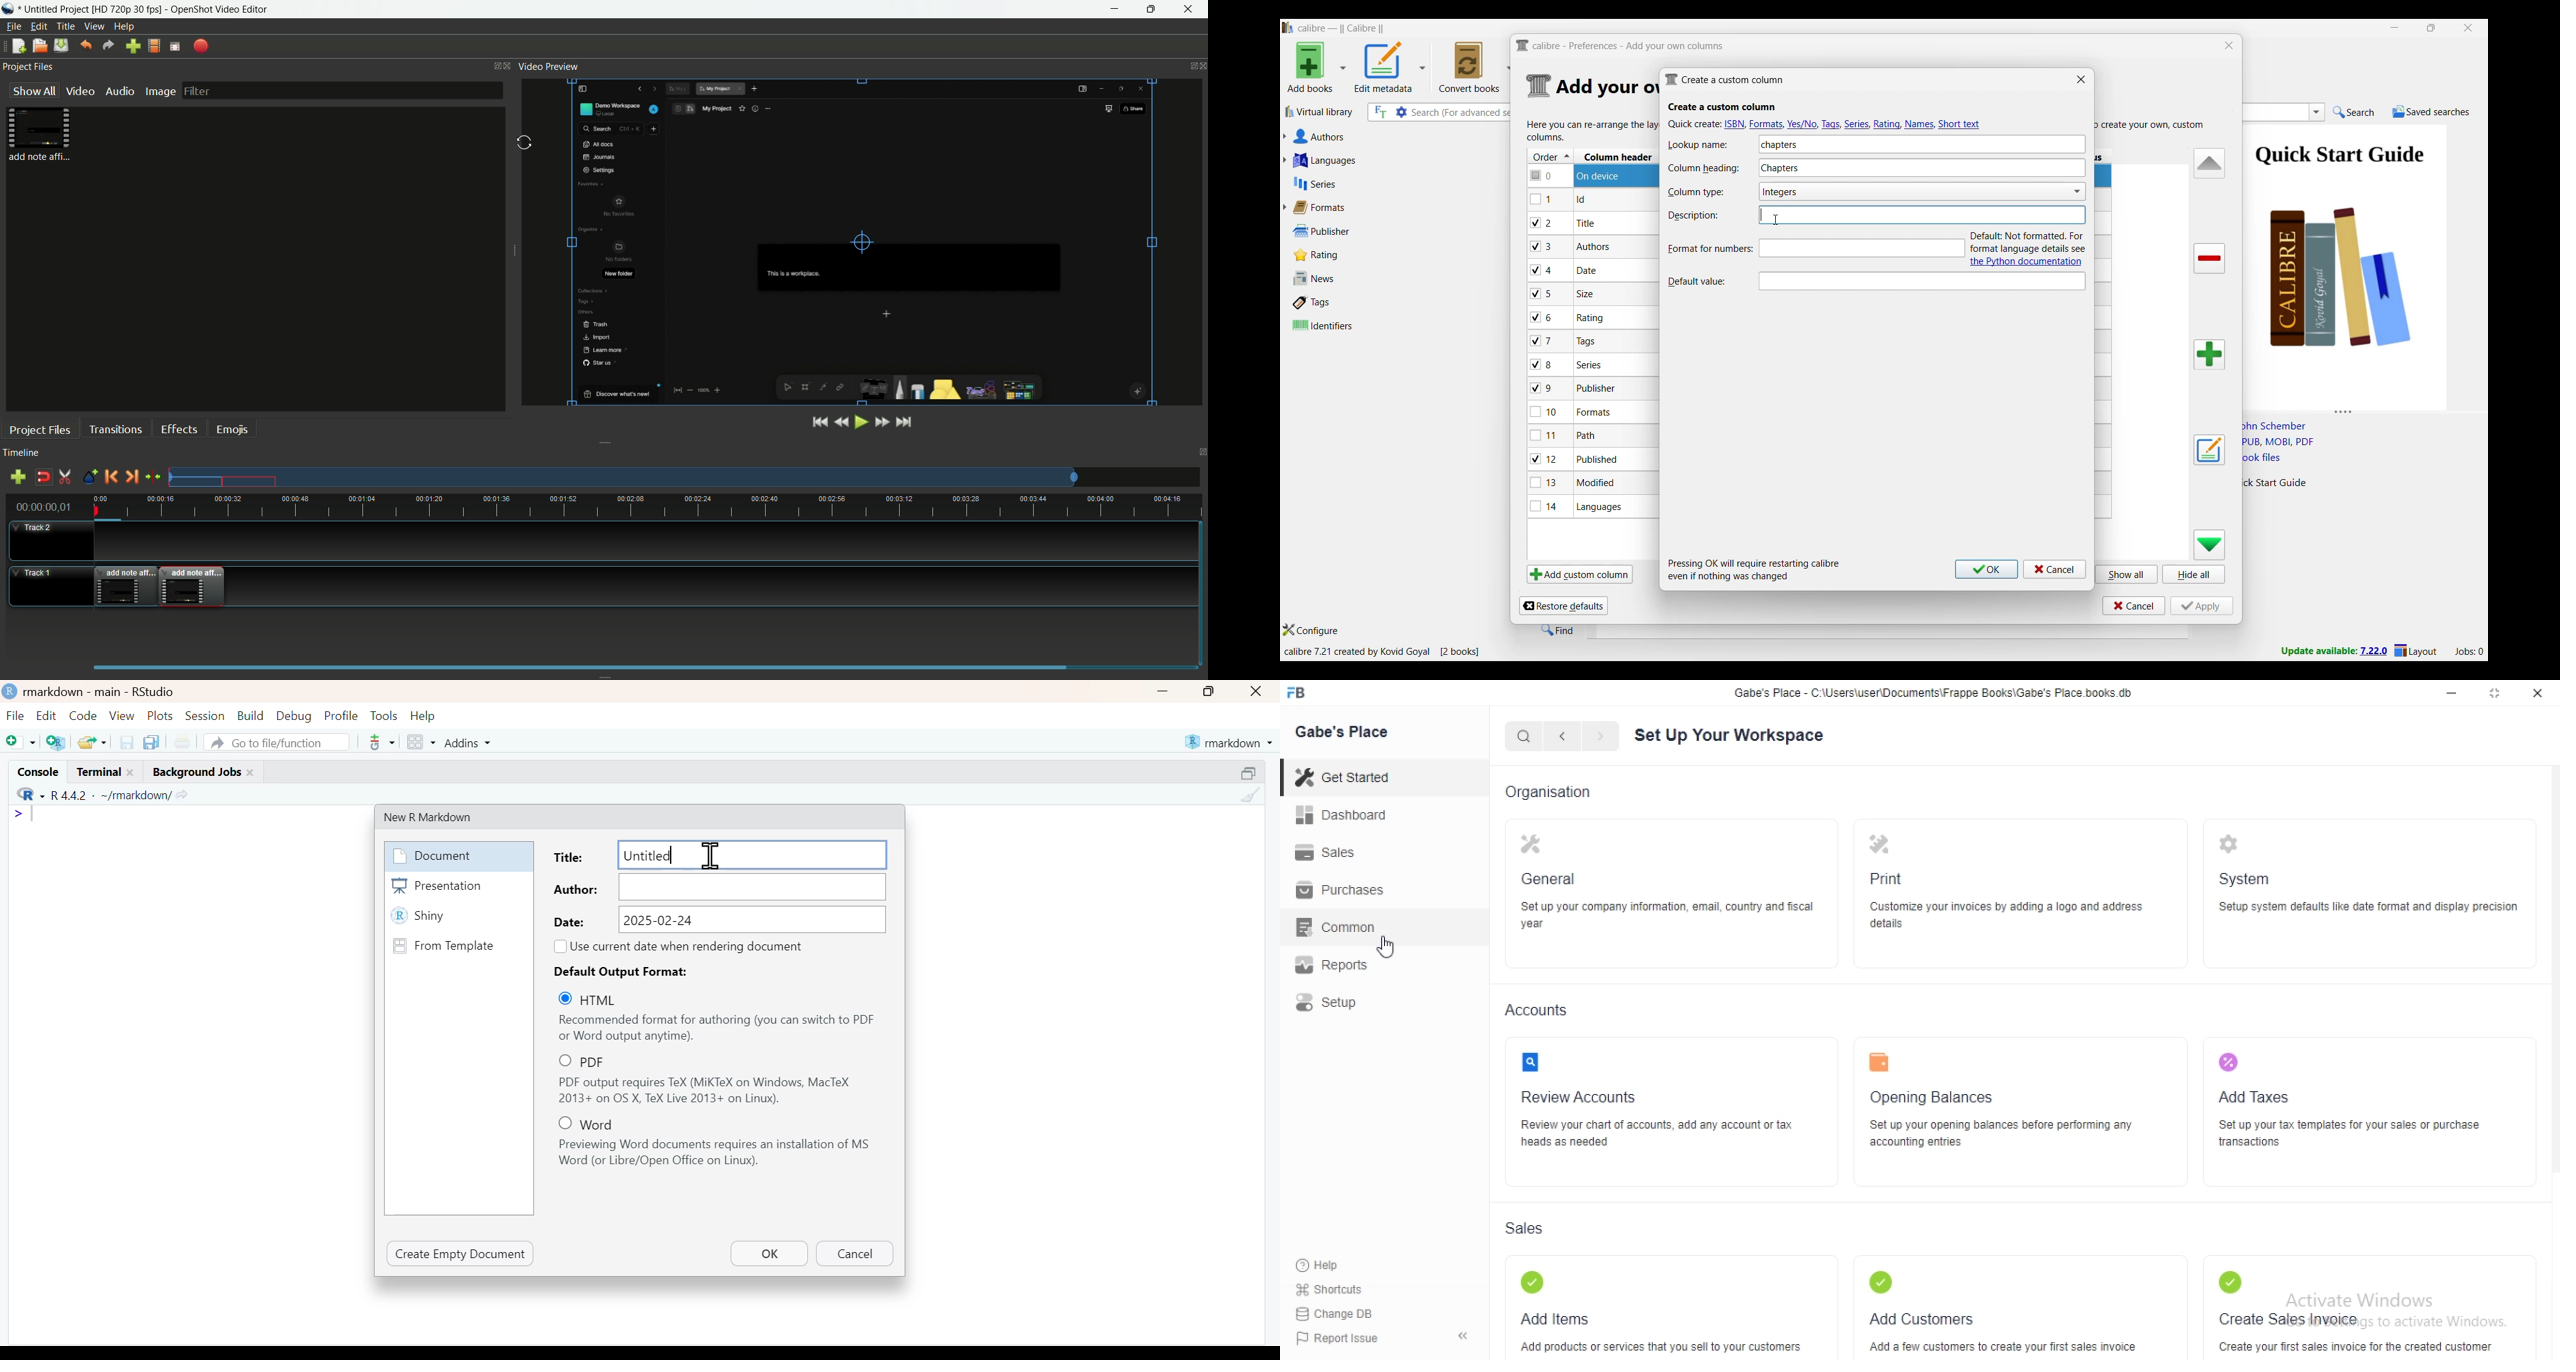 The height and width of the screenshot is (1372, 2576). I want to click on Section title, so click(1723, 107).